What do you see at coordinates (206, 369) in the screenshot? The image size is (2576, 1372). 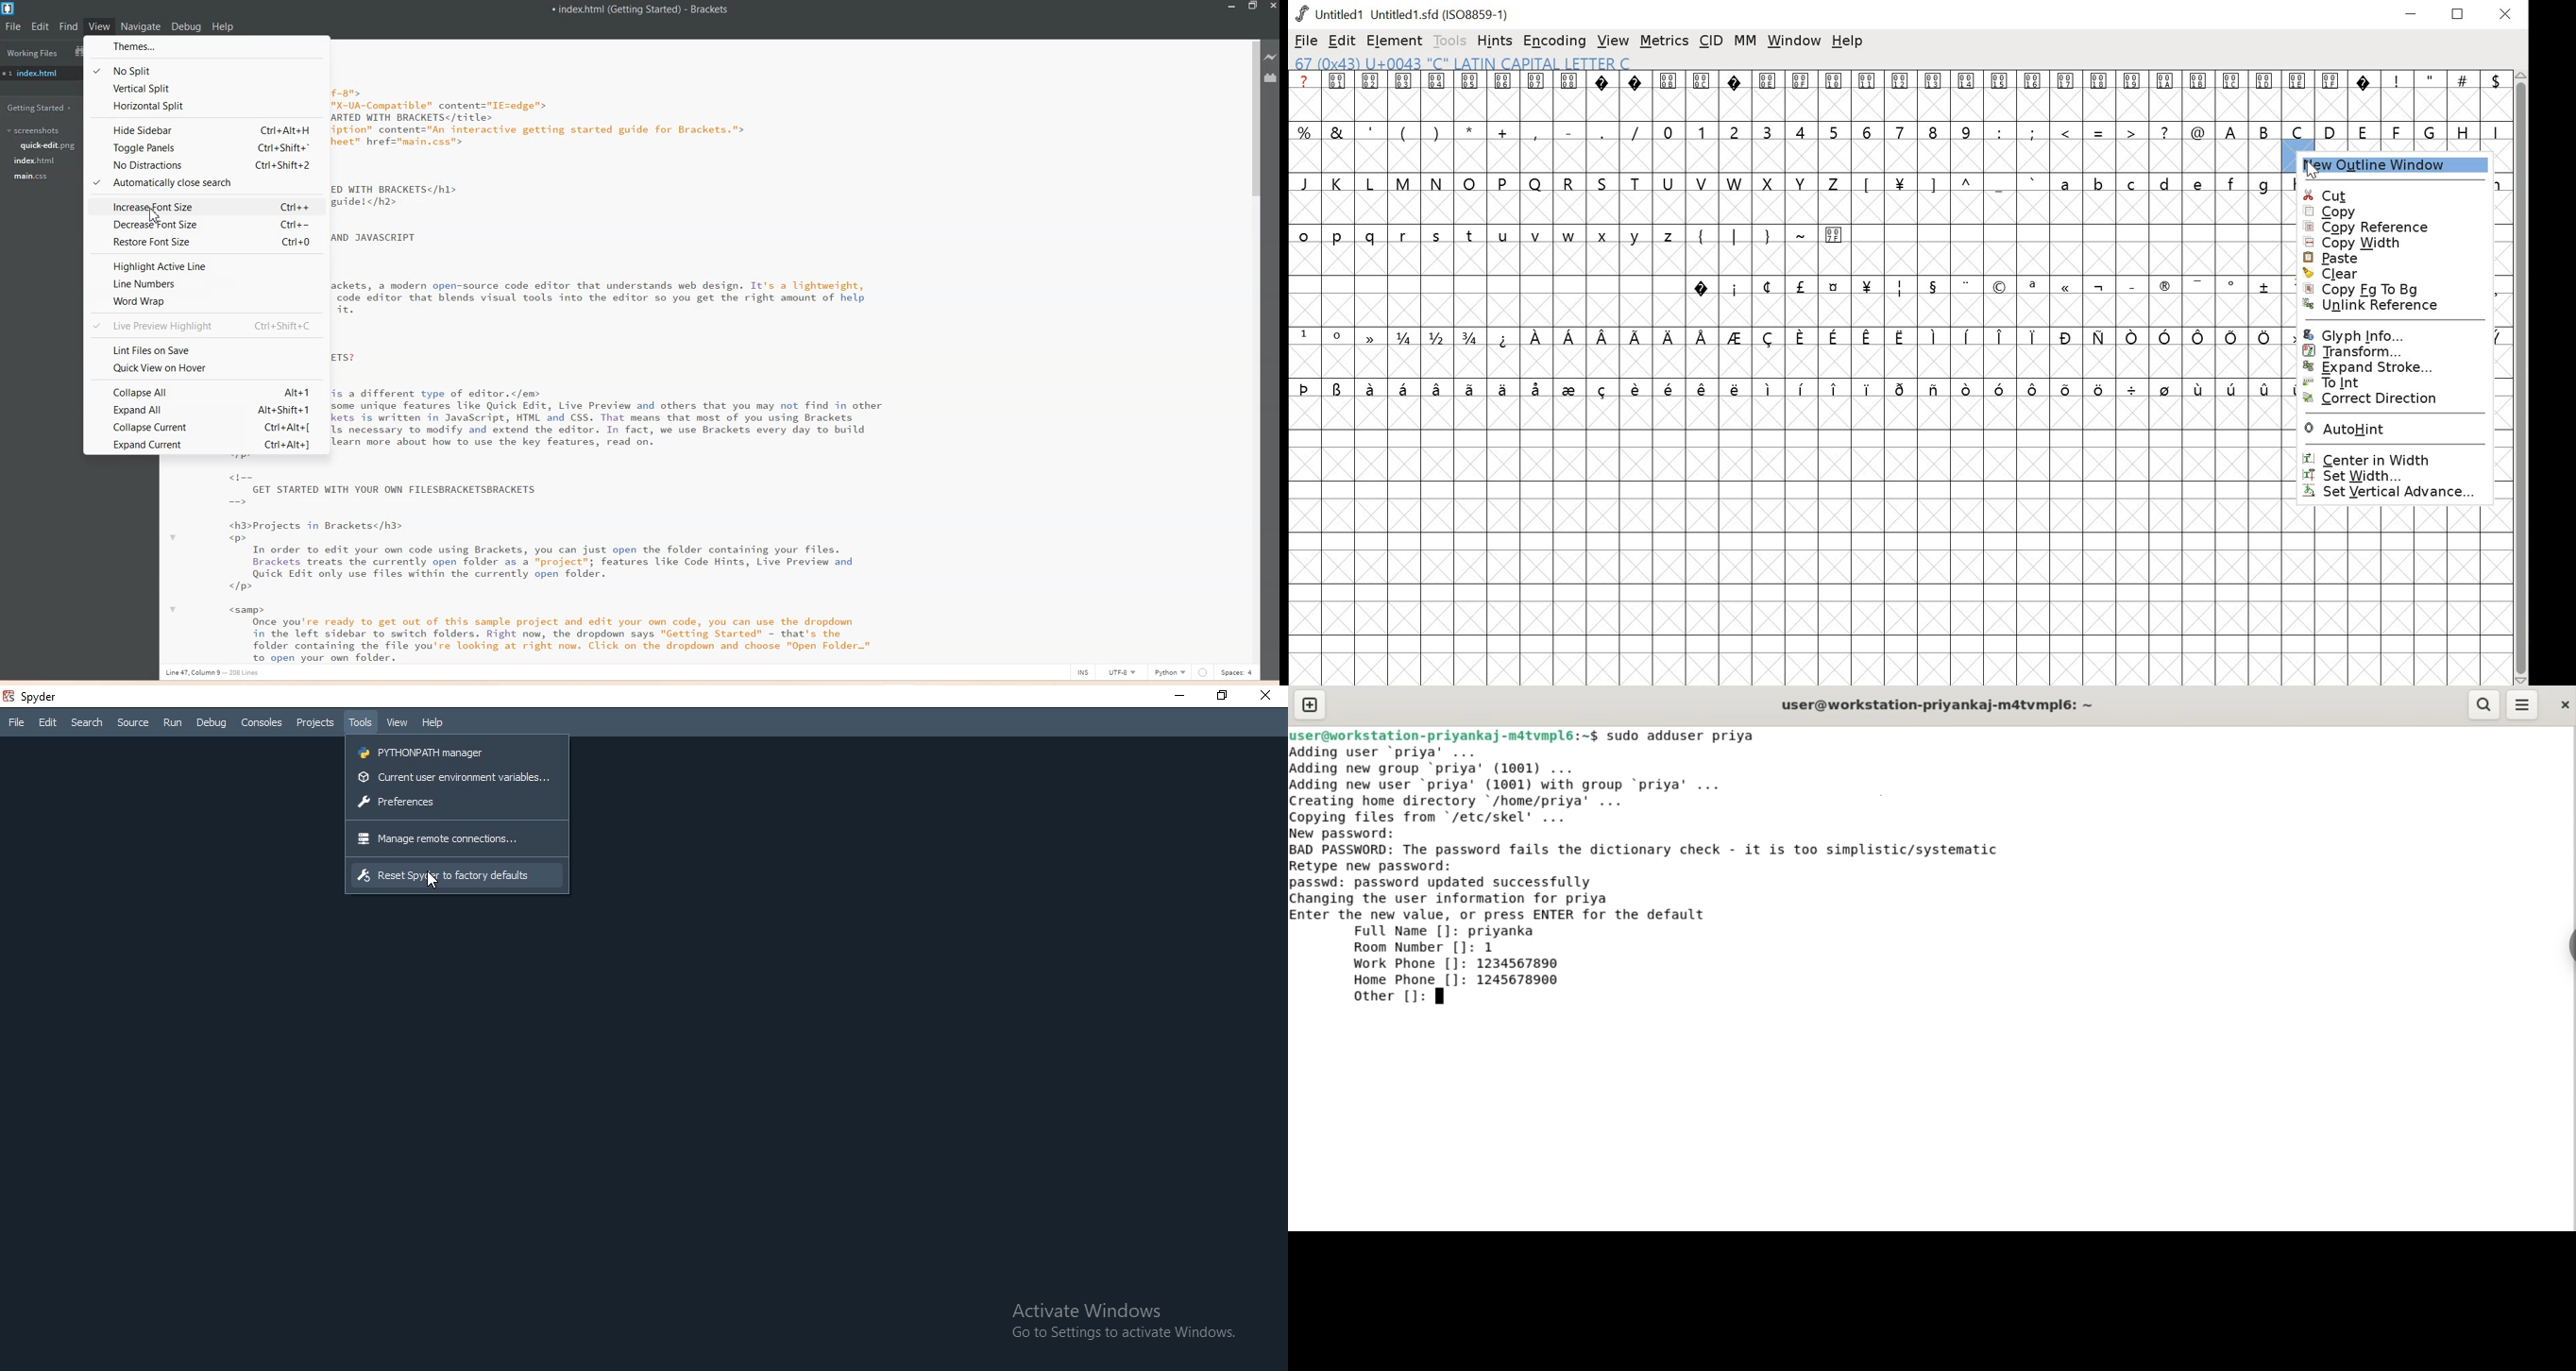 I see `Quick view on Hover` at bounding box center [206, 369].